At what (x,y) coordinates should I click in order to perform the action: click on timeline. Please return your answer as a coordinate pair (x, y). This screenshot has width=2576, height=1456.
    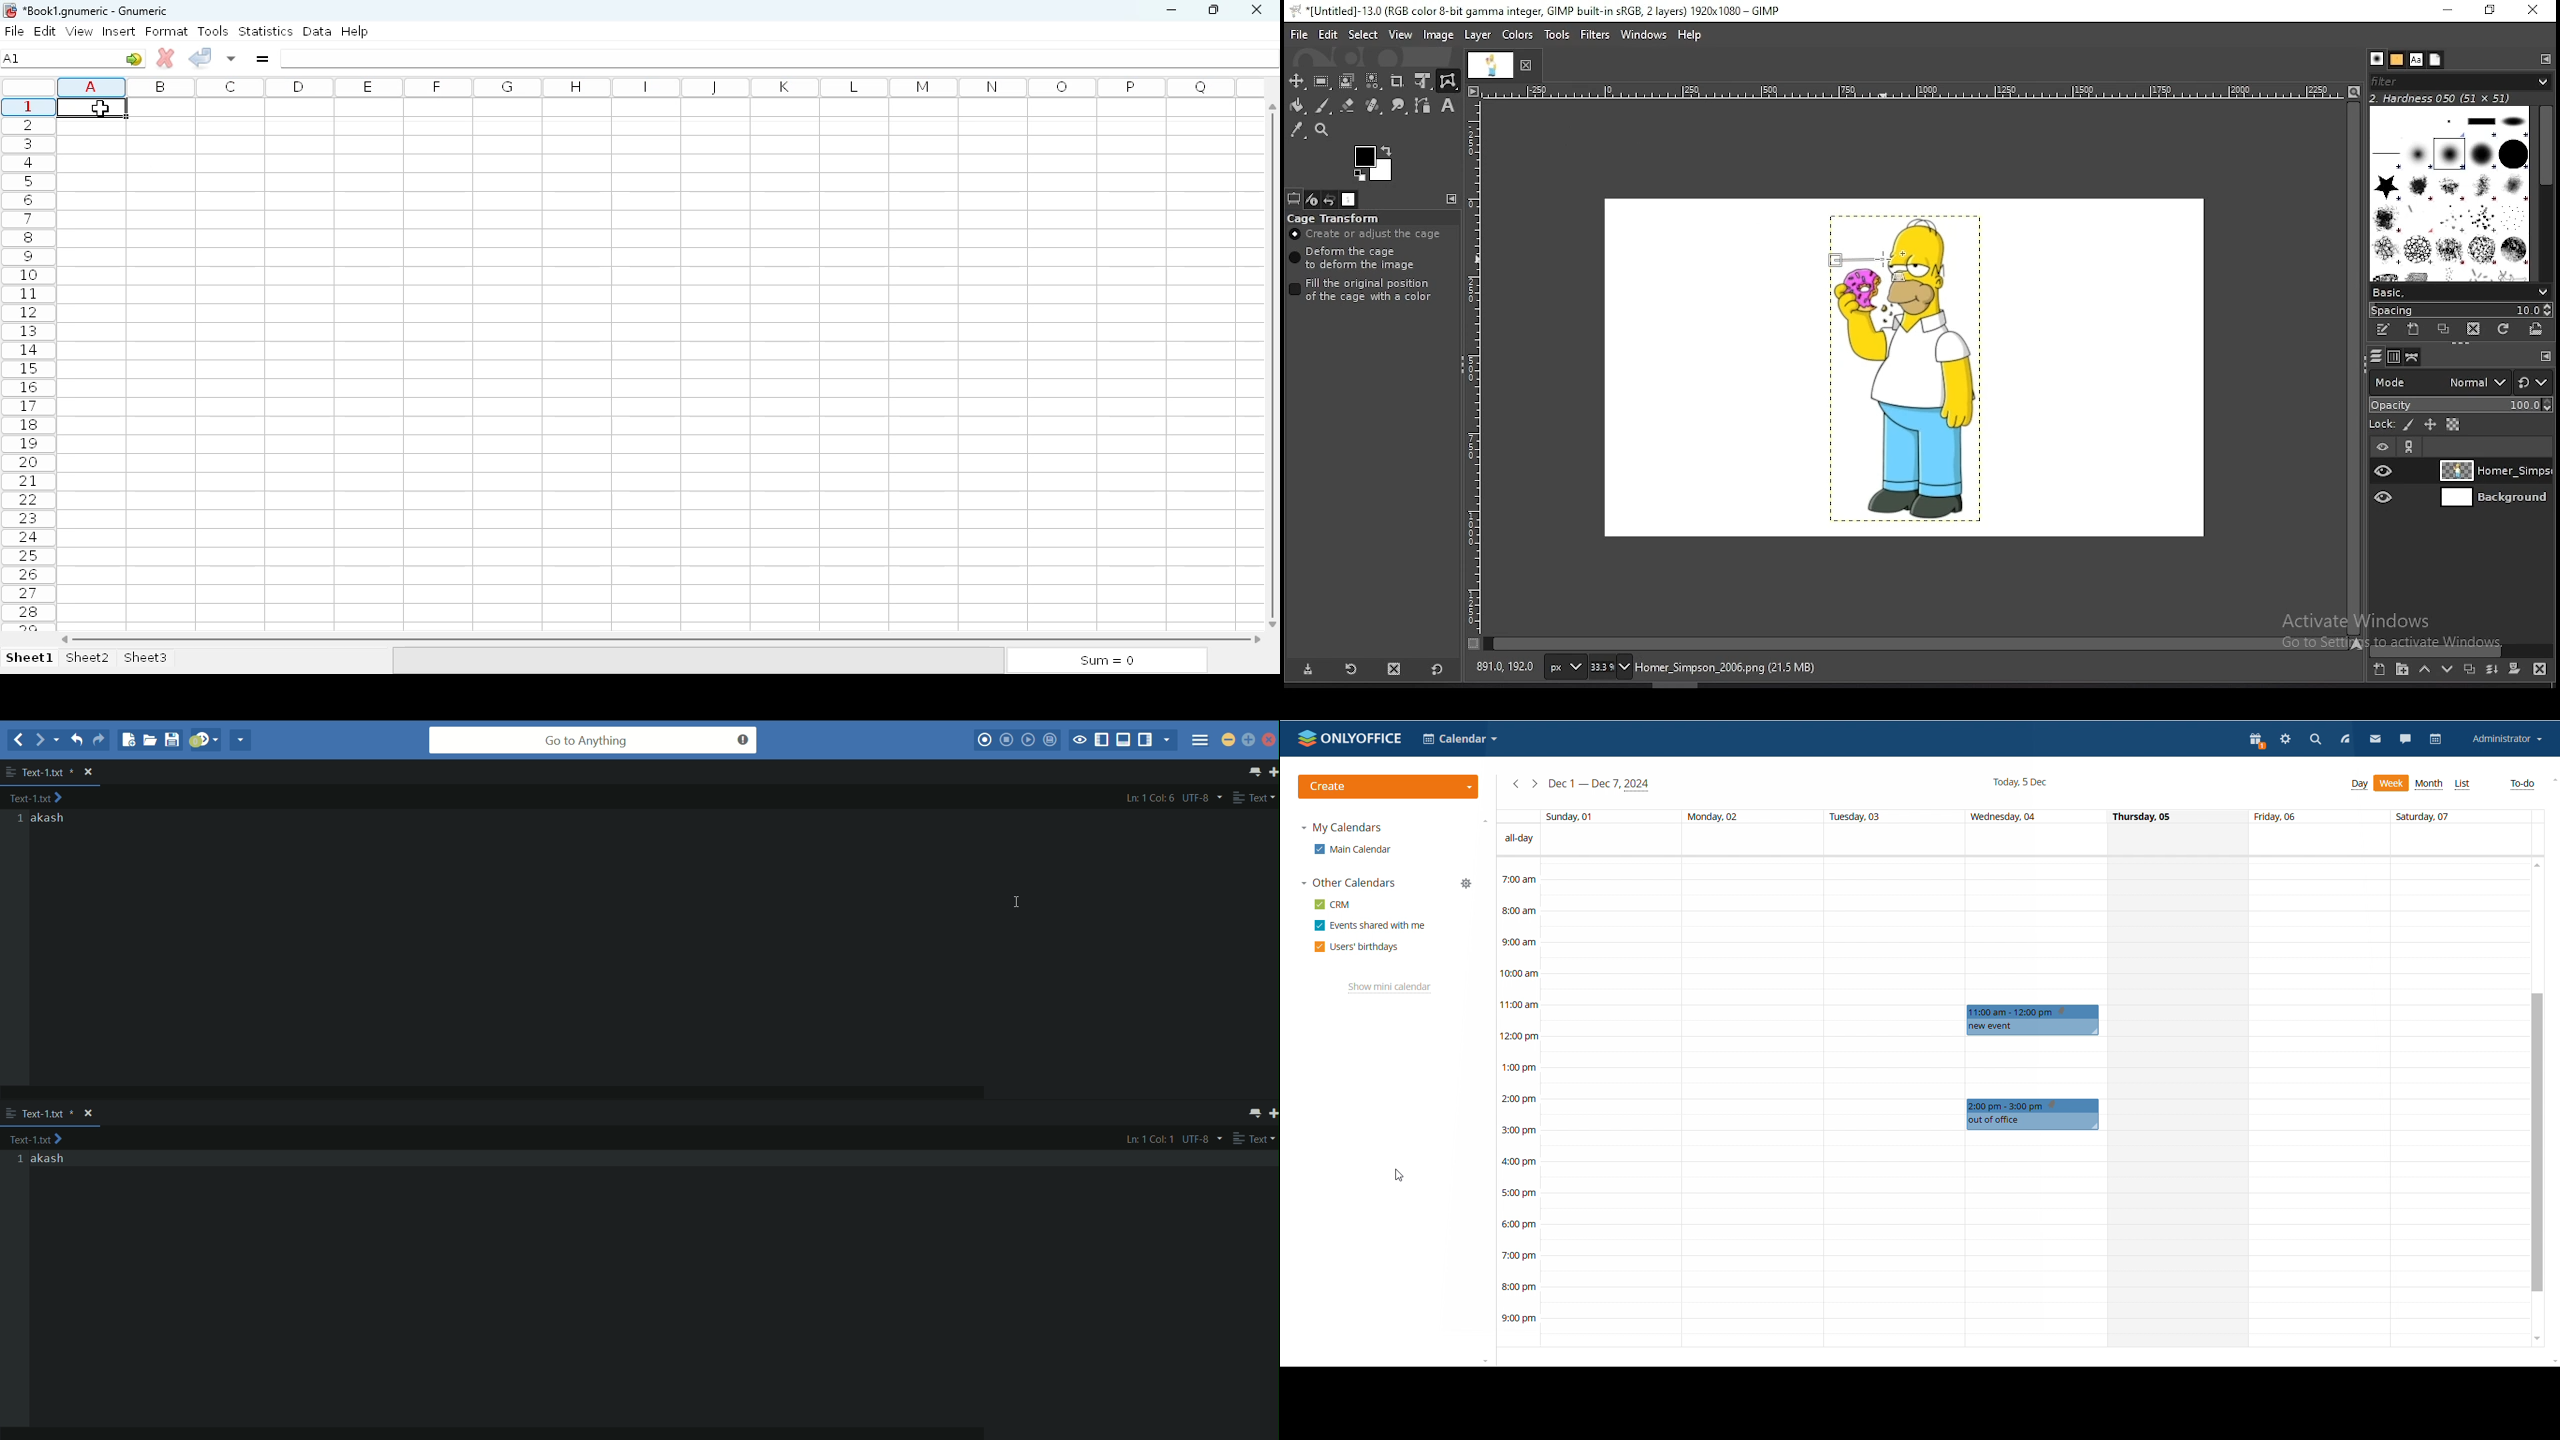
    Looking at the image, I should click on (1519, 1102).